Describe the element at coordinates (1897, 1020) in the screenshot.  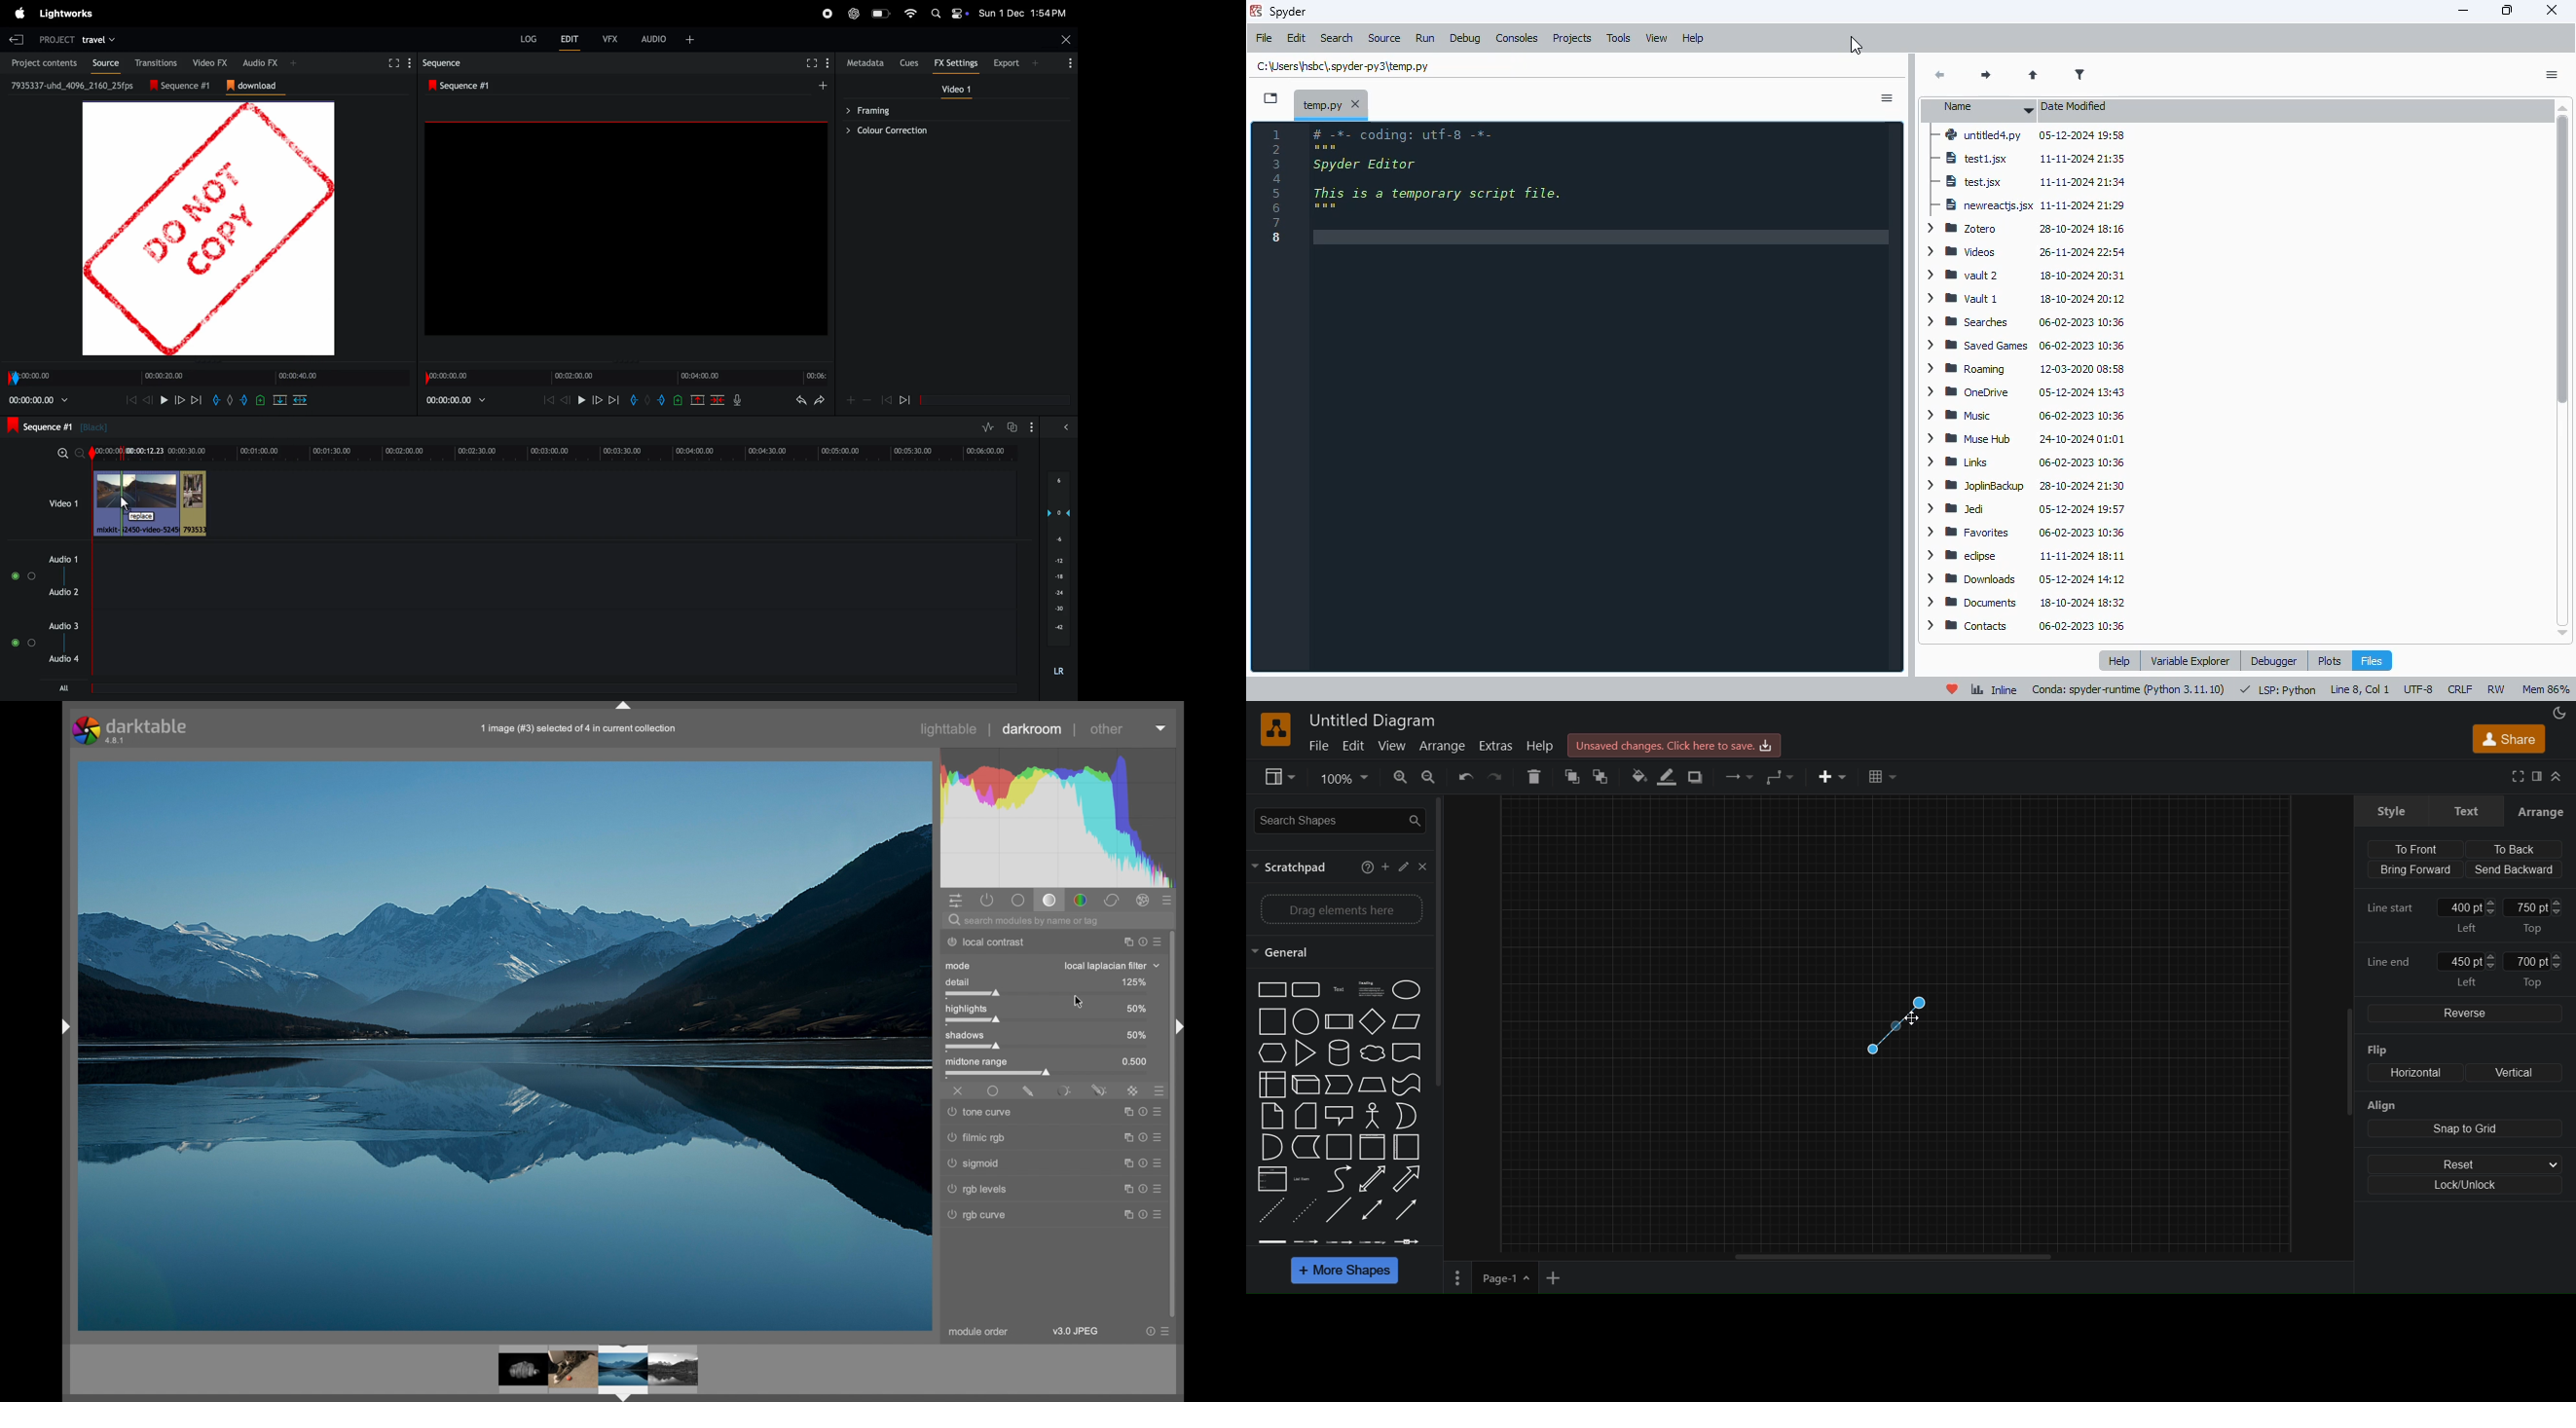
I see `connector line shape` at that location.